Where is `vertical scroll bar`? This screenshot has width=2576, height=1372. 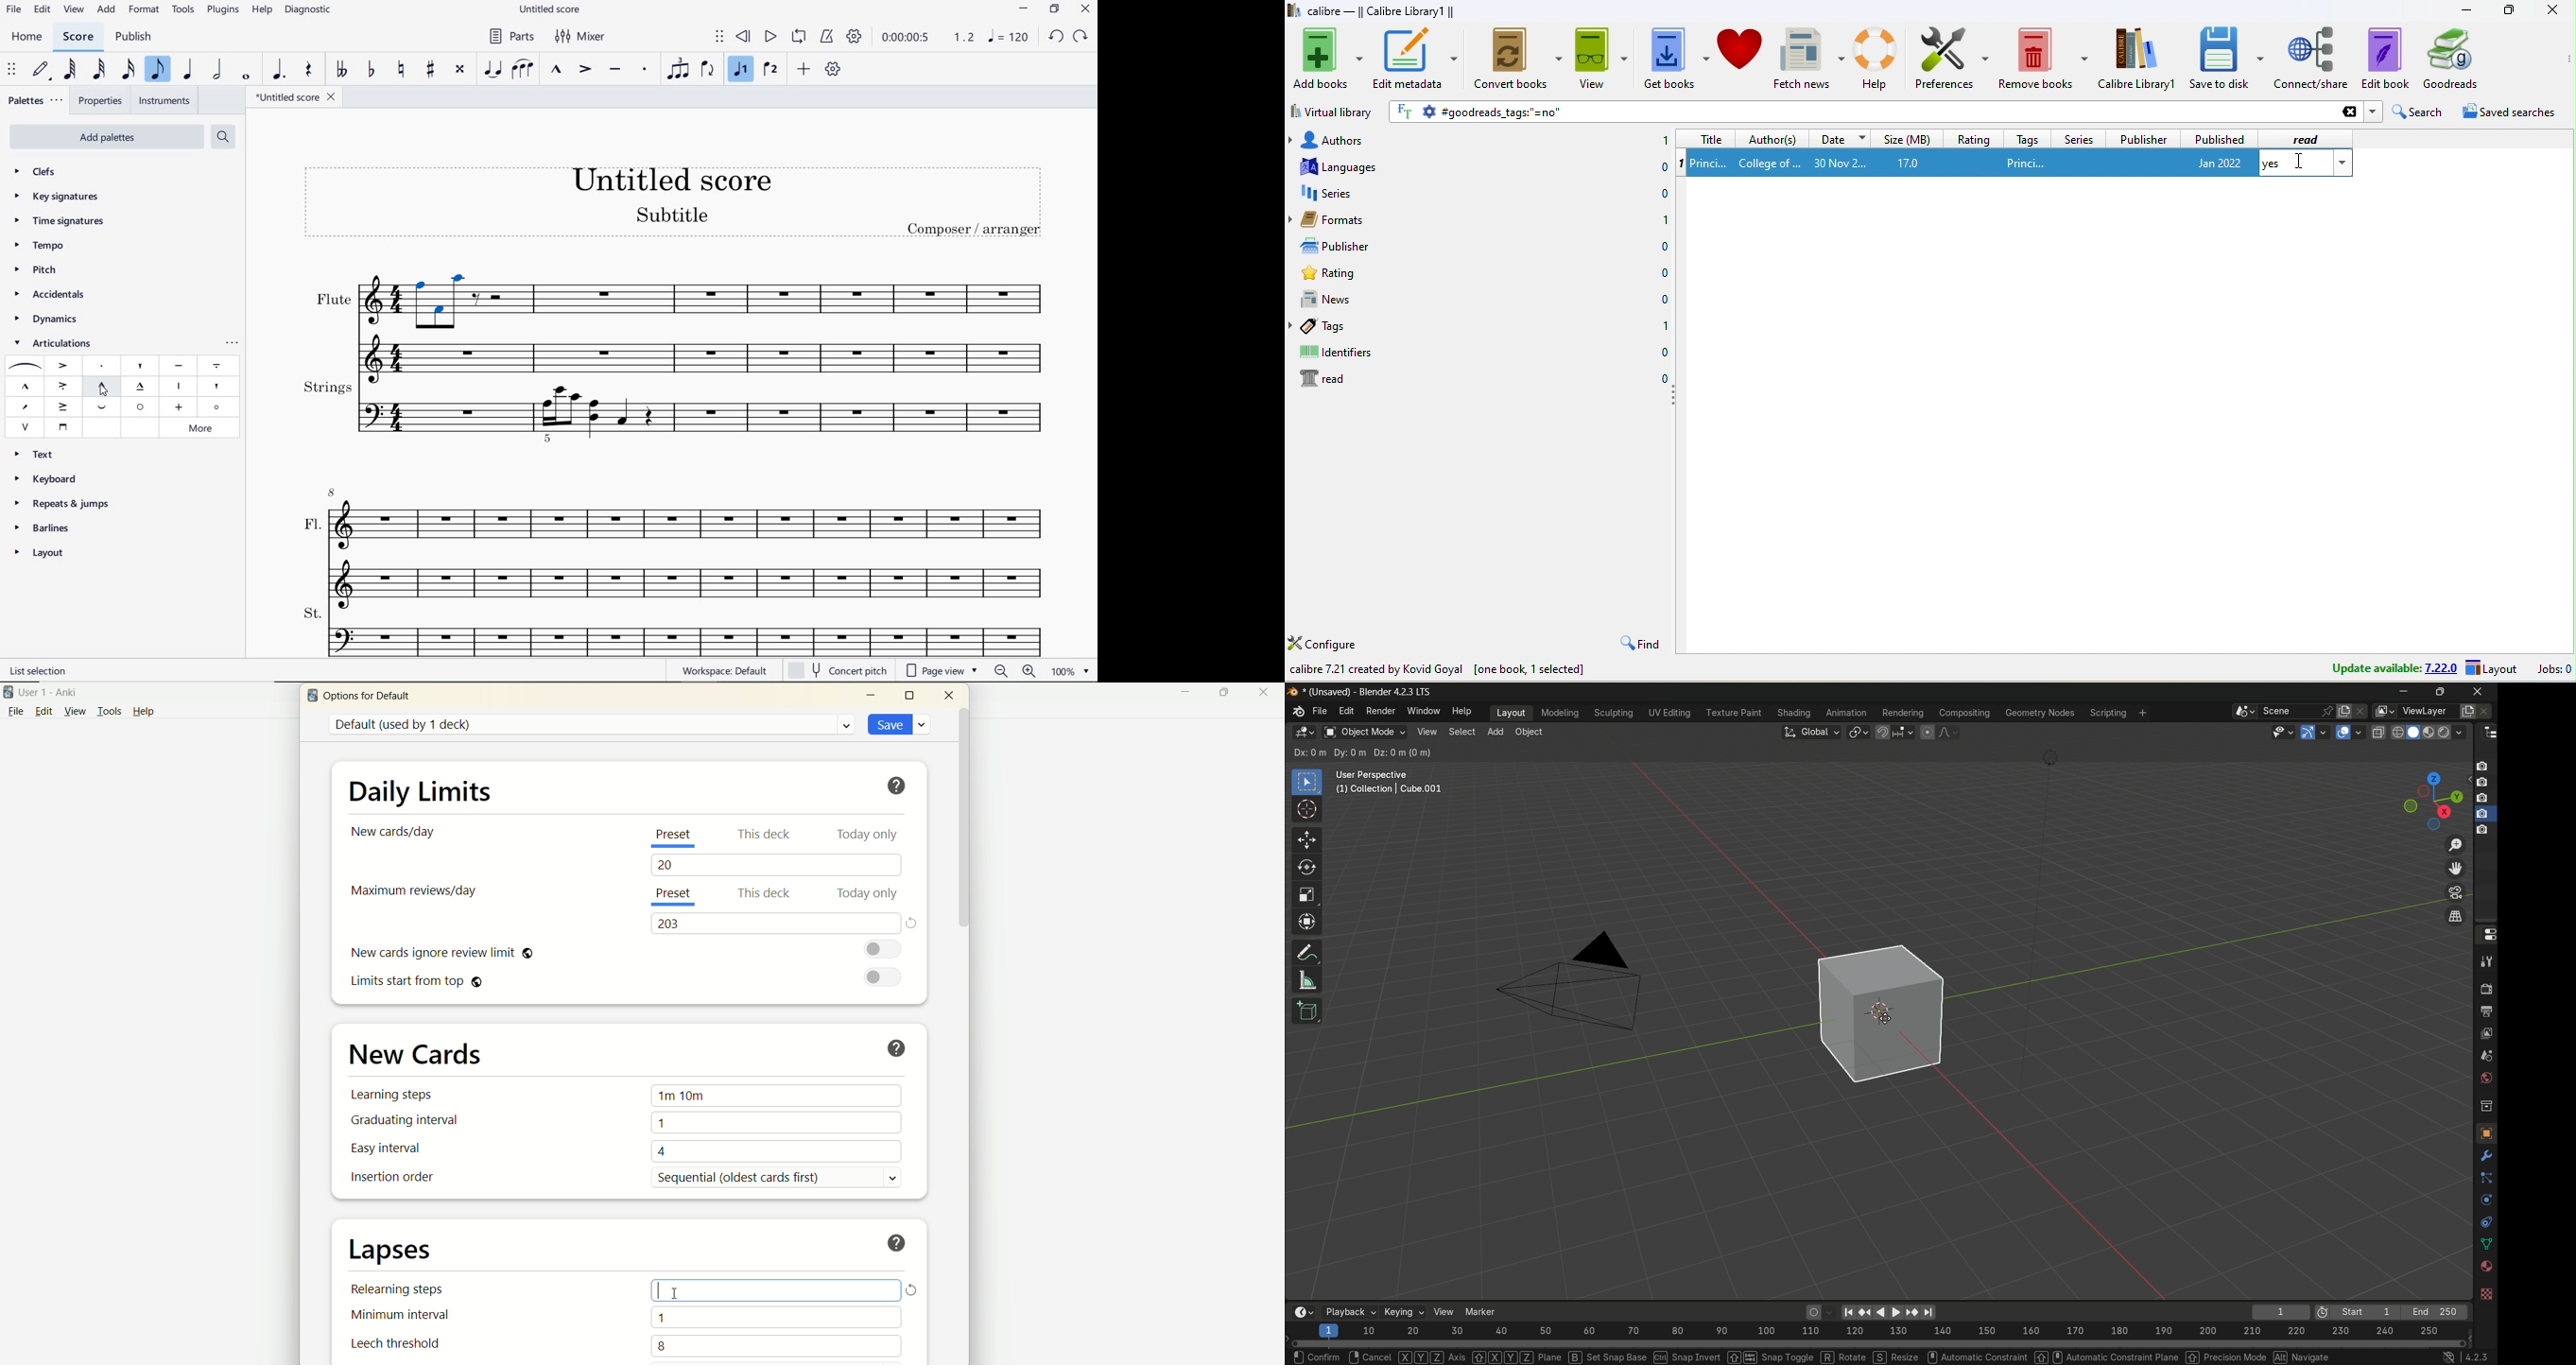
vertical scroll bar is located at coordinates (964, 1034).